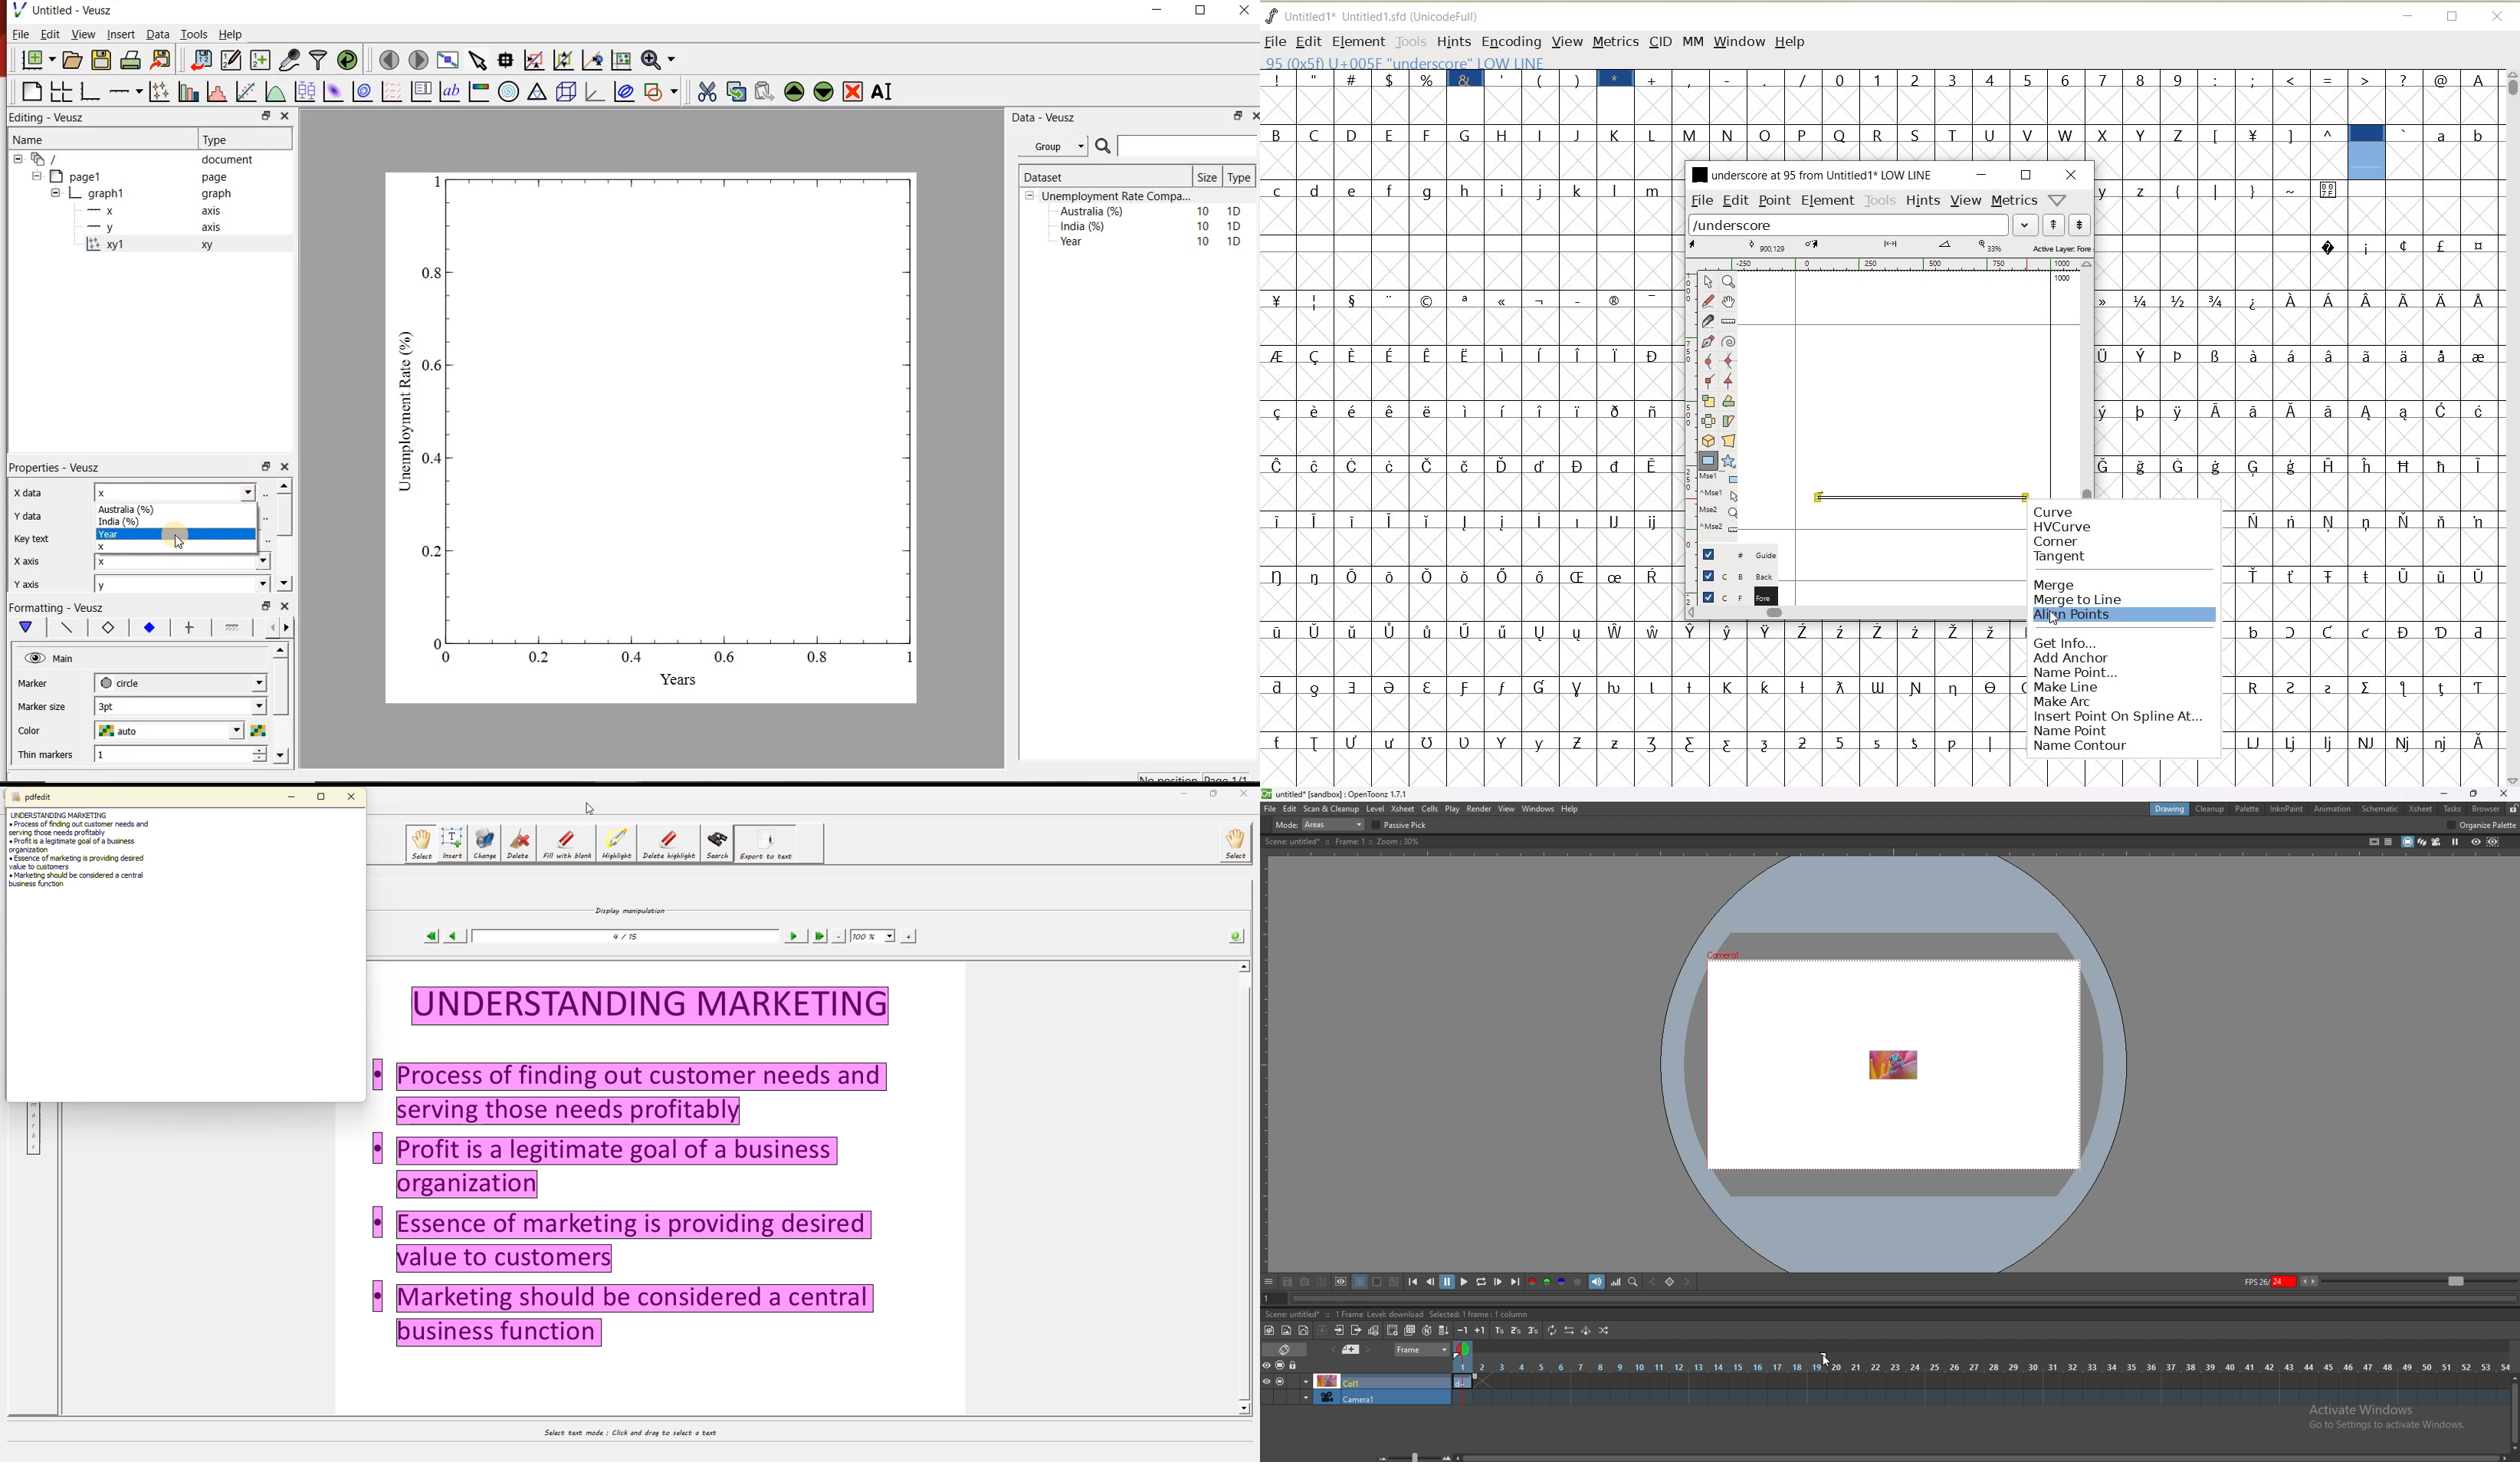 The image size is (2520, 1484). What do you see at coordinates (1281, 1366) in the screenshot?
I see `camera stand visibility` at bounding box center [1281, 1366].